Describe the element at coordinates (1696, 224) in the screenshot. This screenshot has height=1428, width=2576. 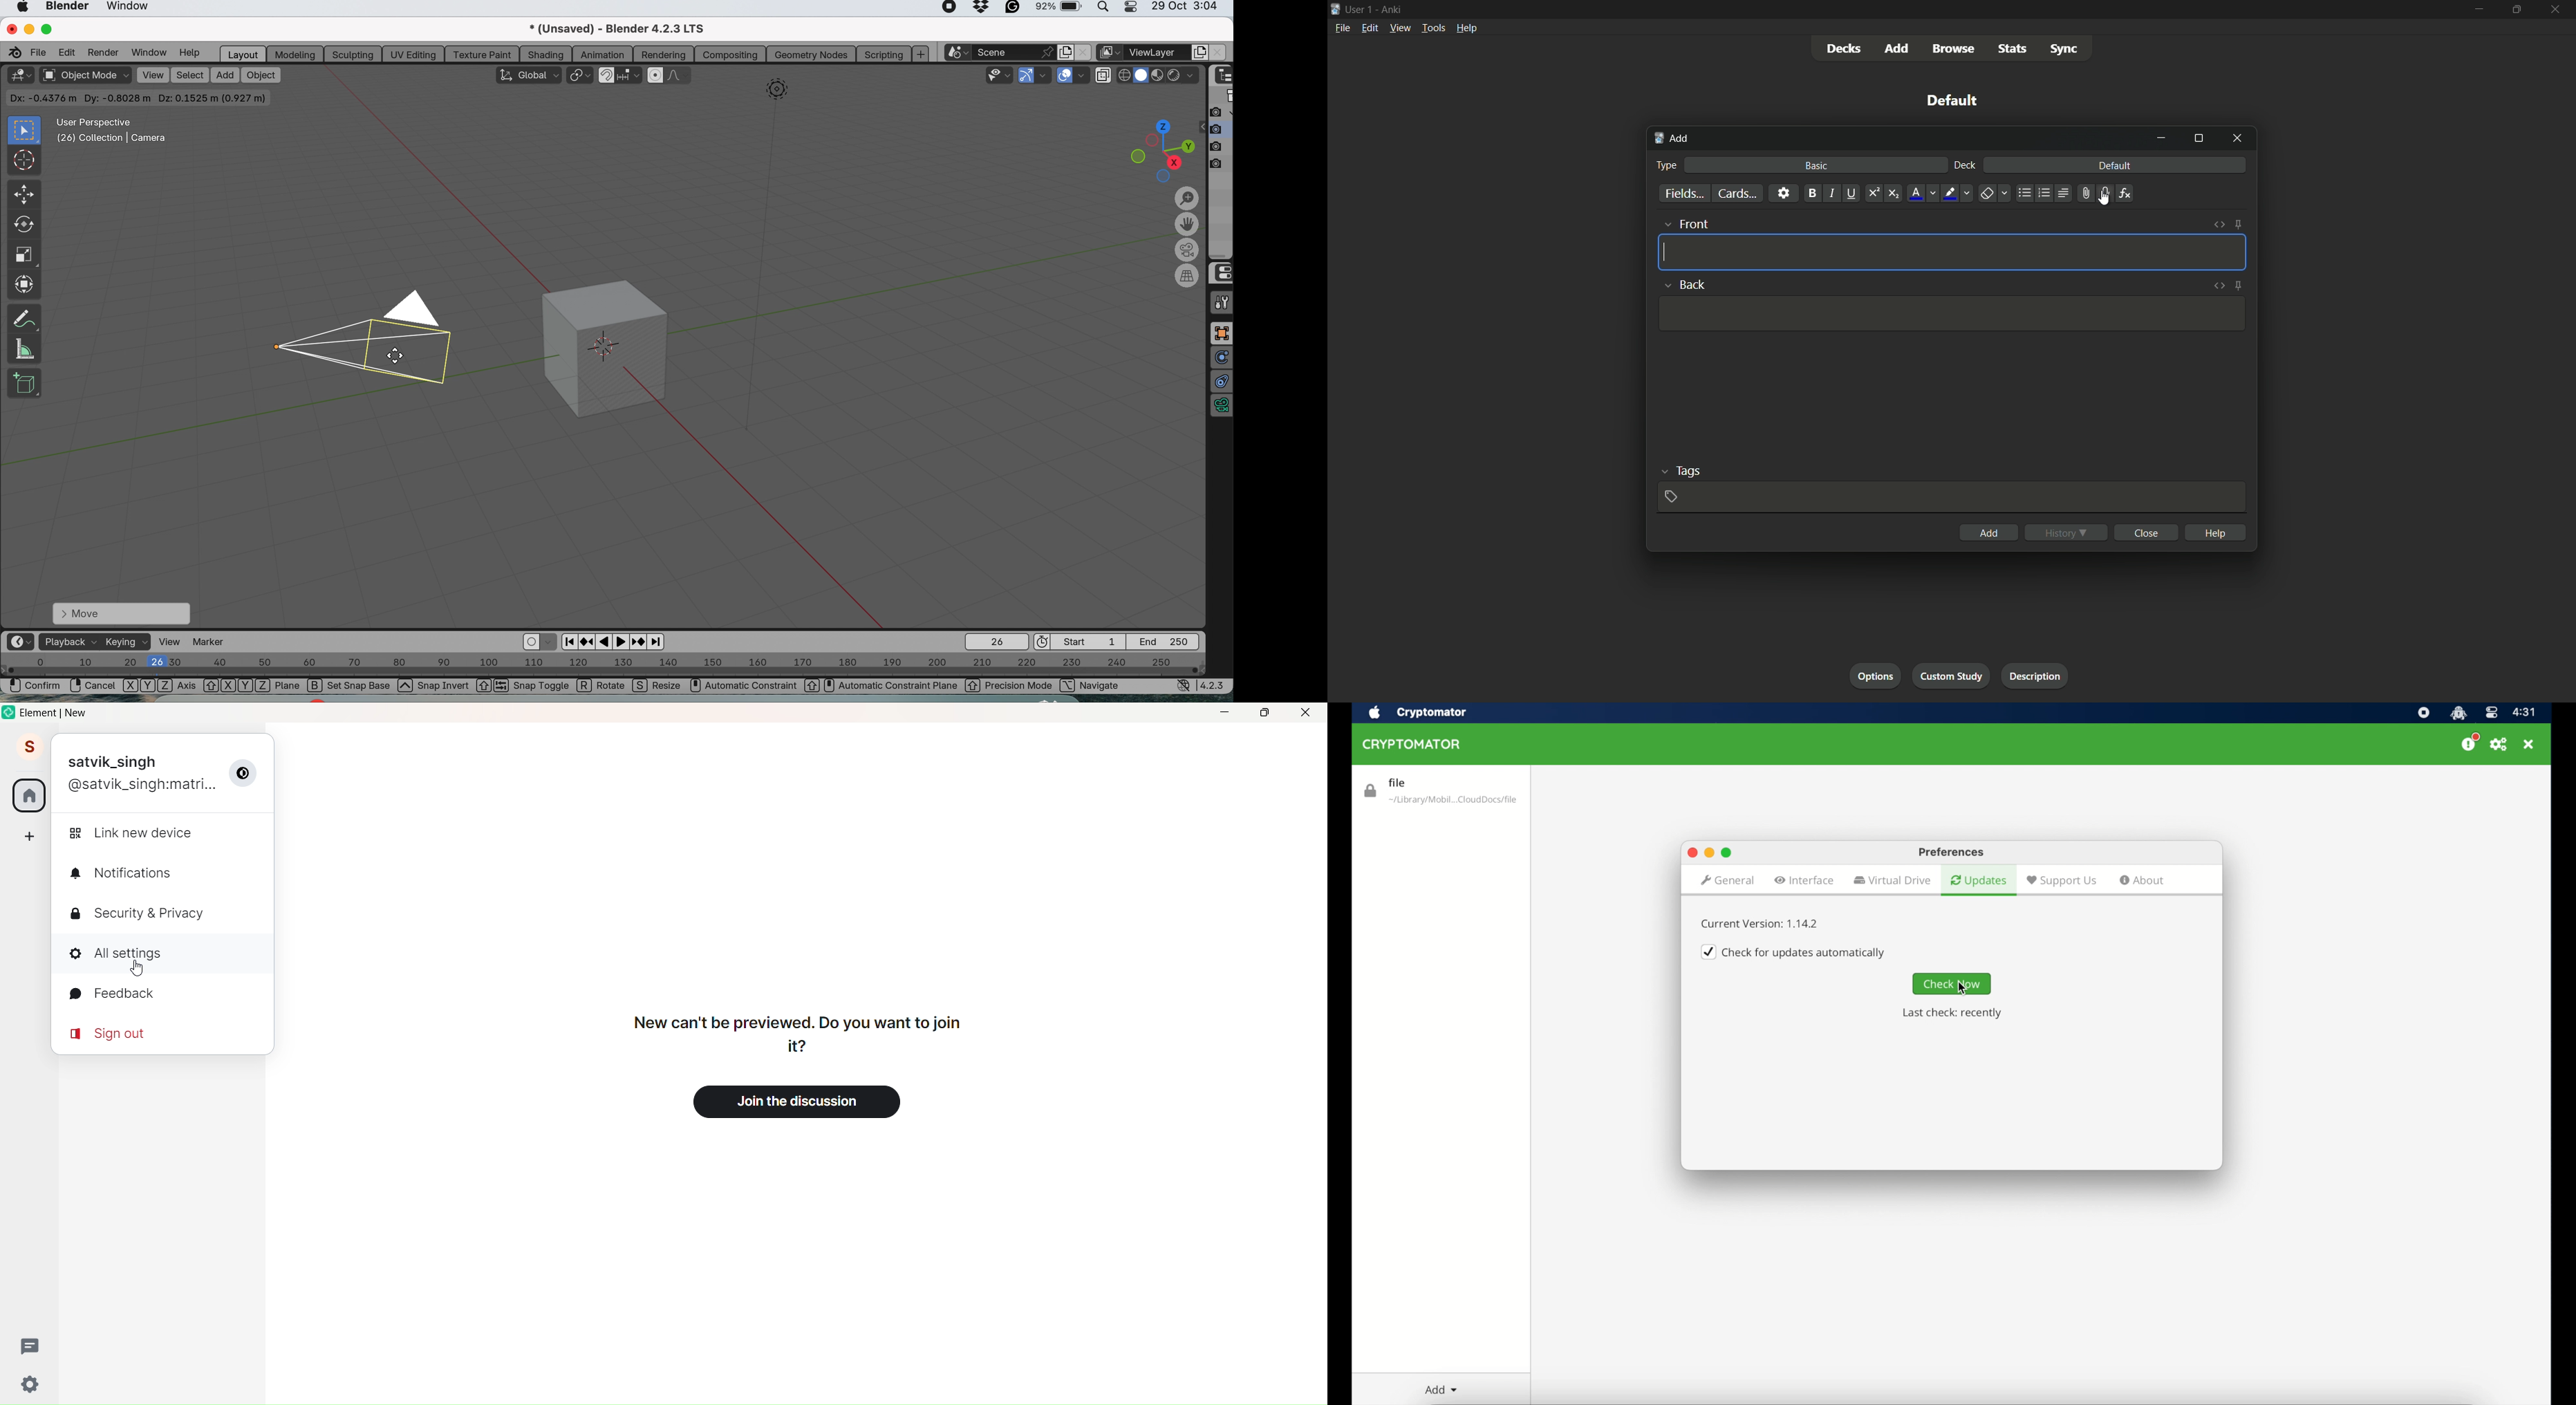
I see `front` at that location.